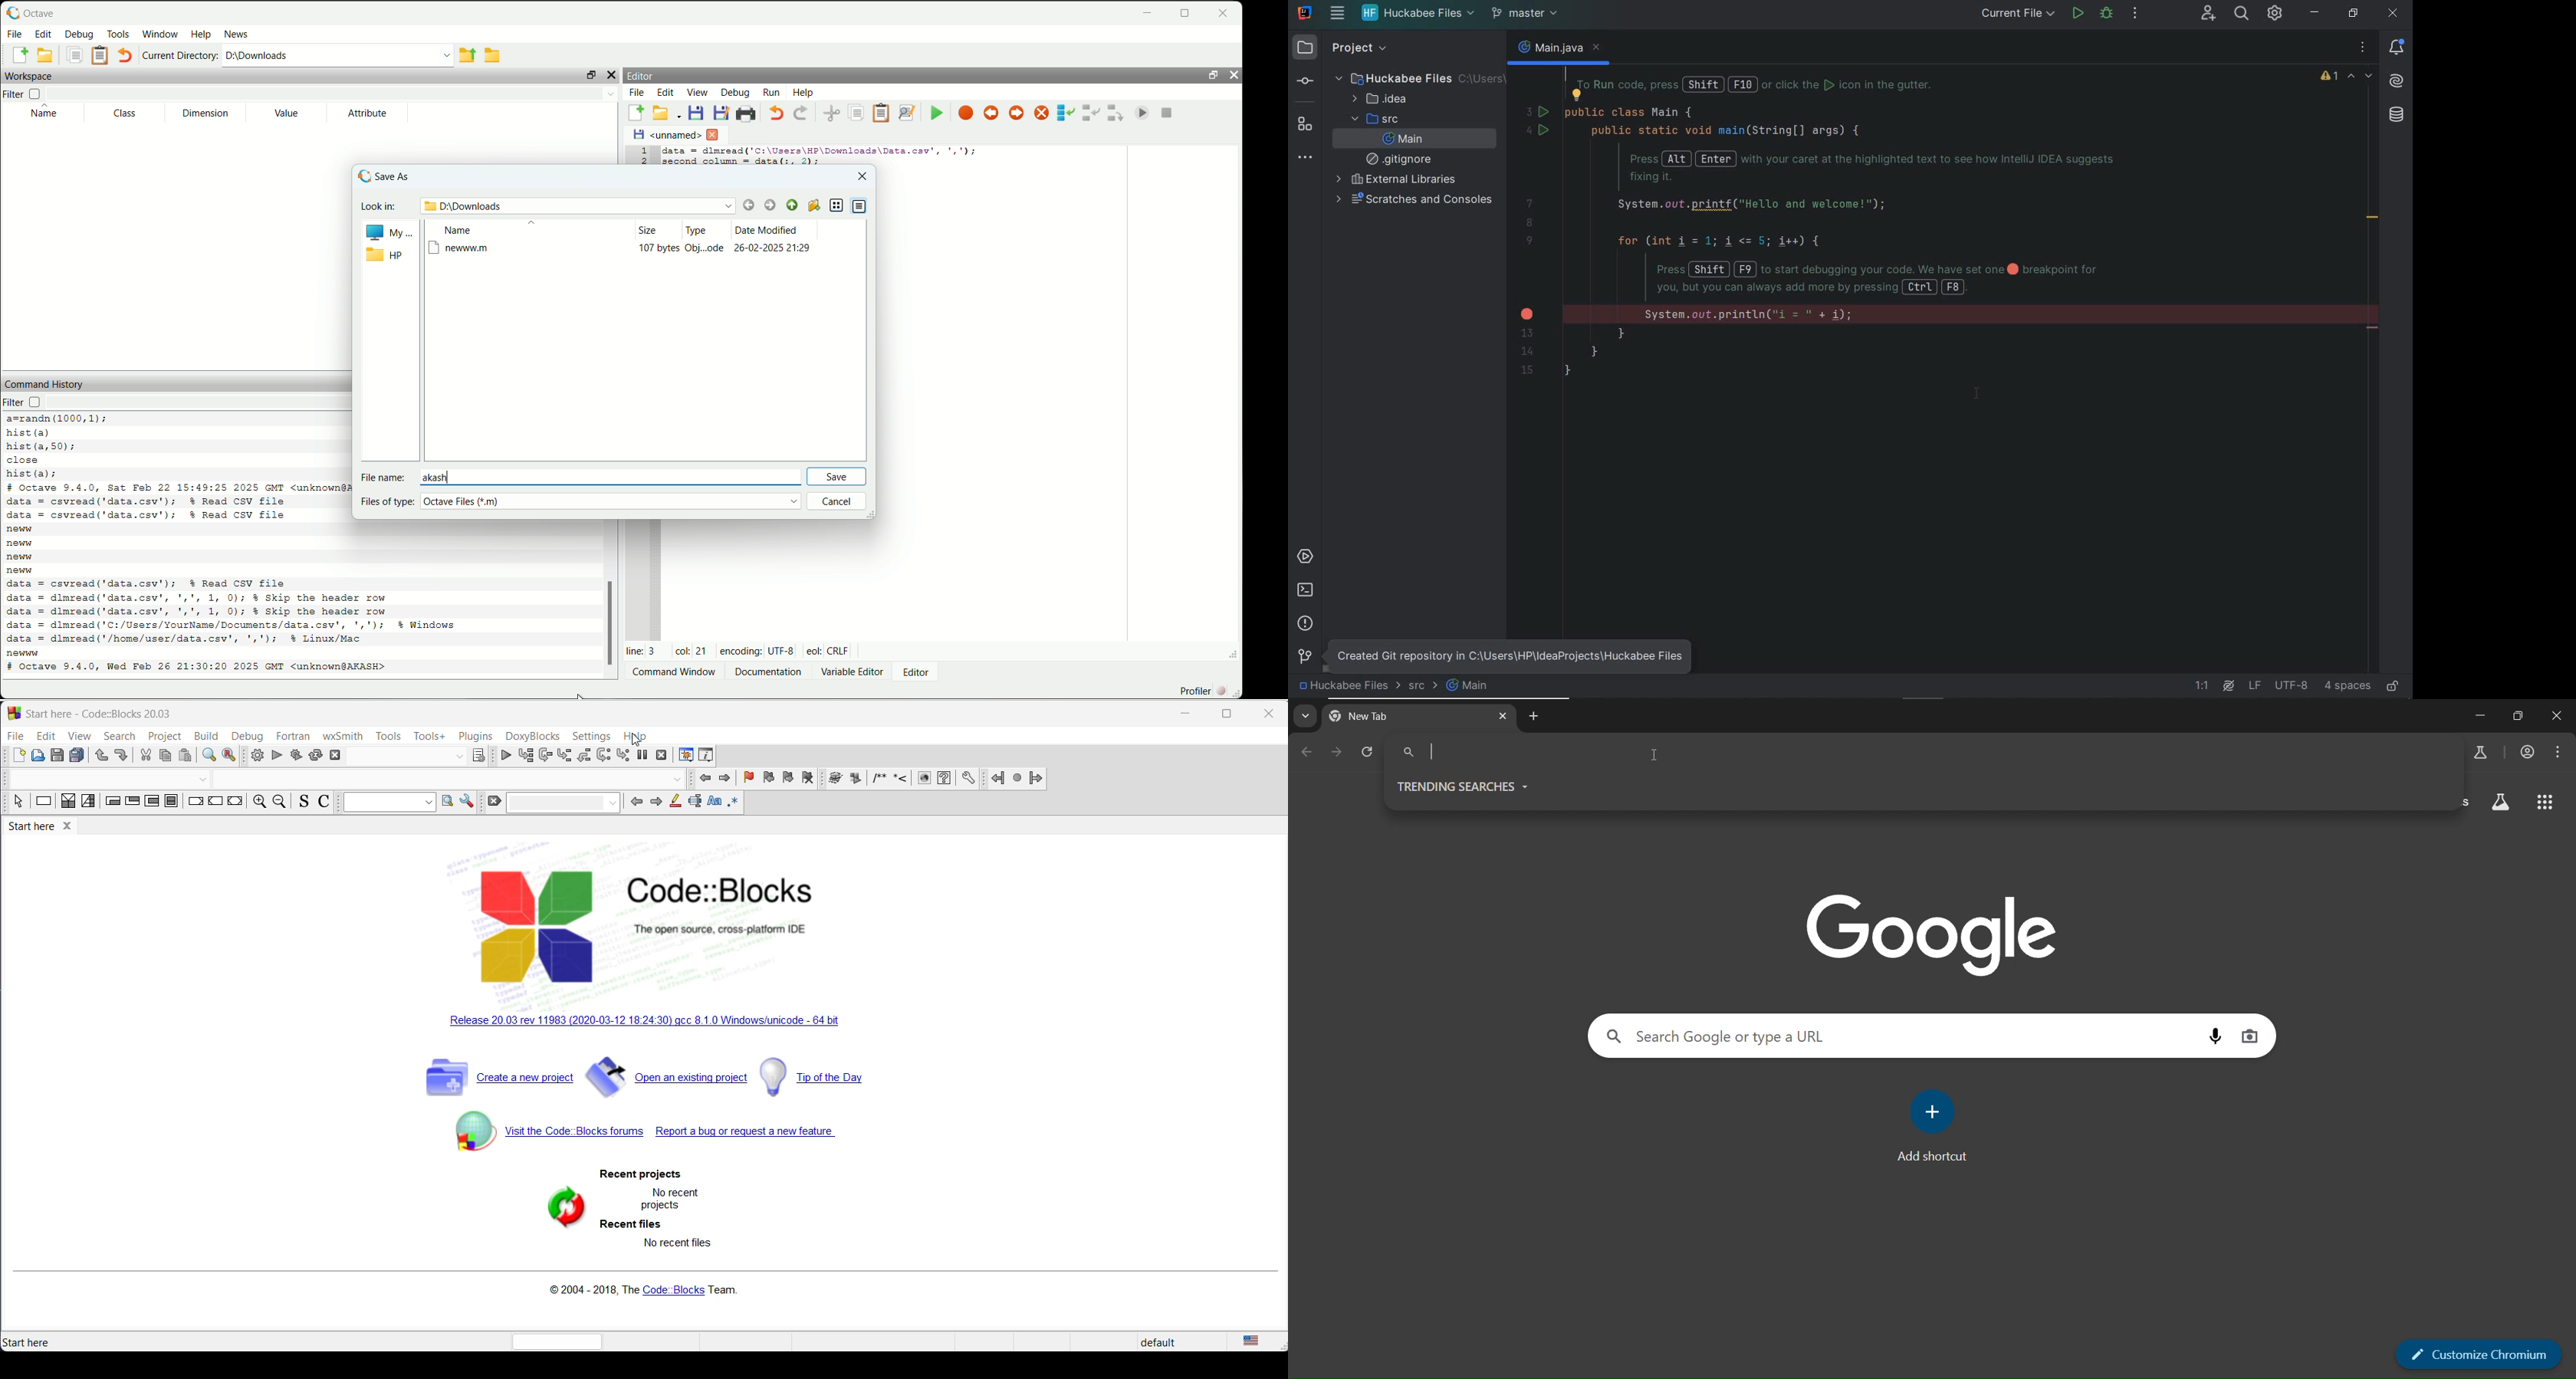  Describe the element at coordinates (231, 757) in the screenshot. I see `replace` at that location.